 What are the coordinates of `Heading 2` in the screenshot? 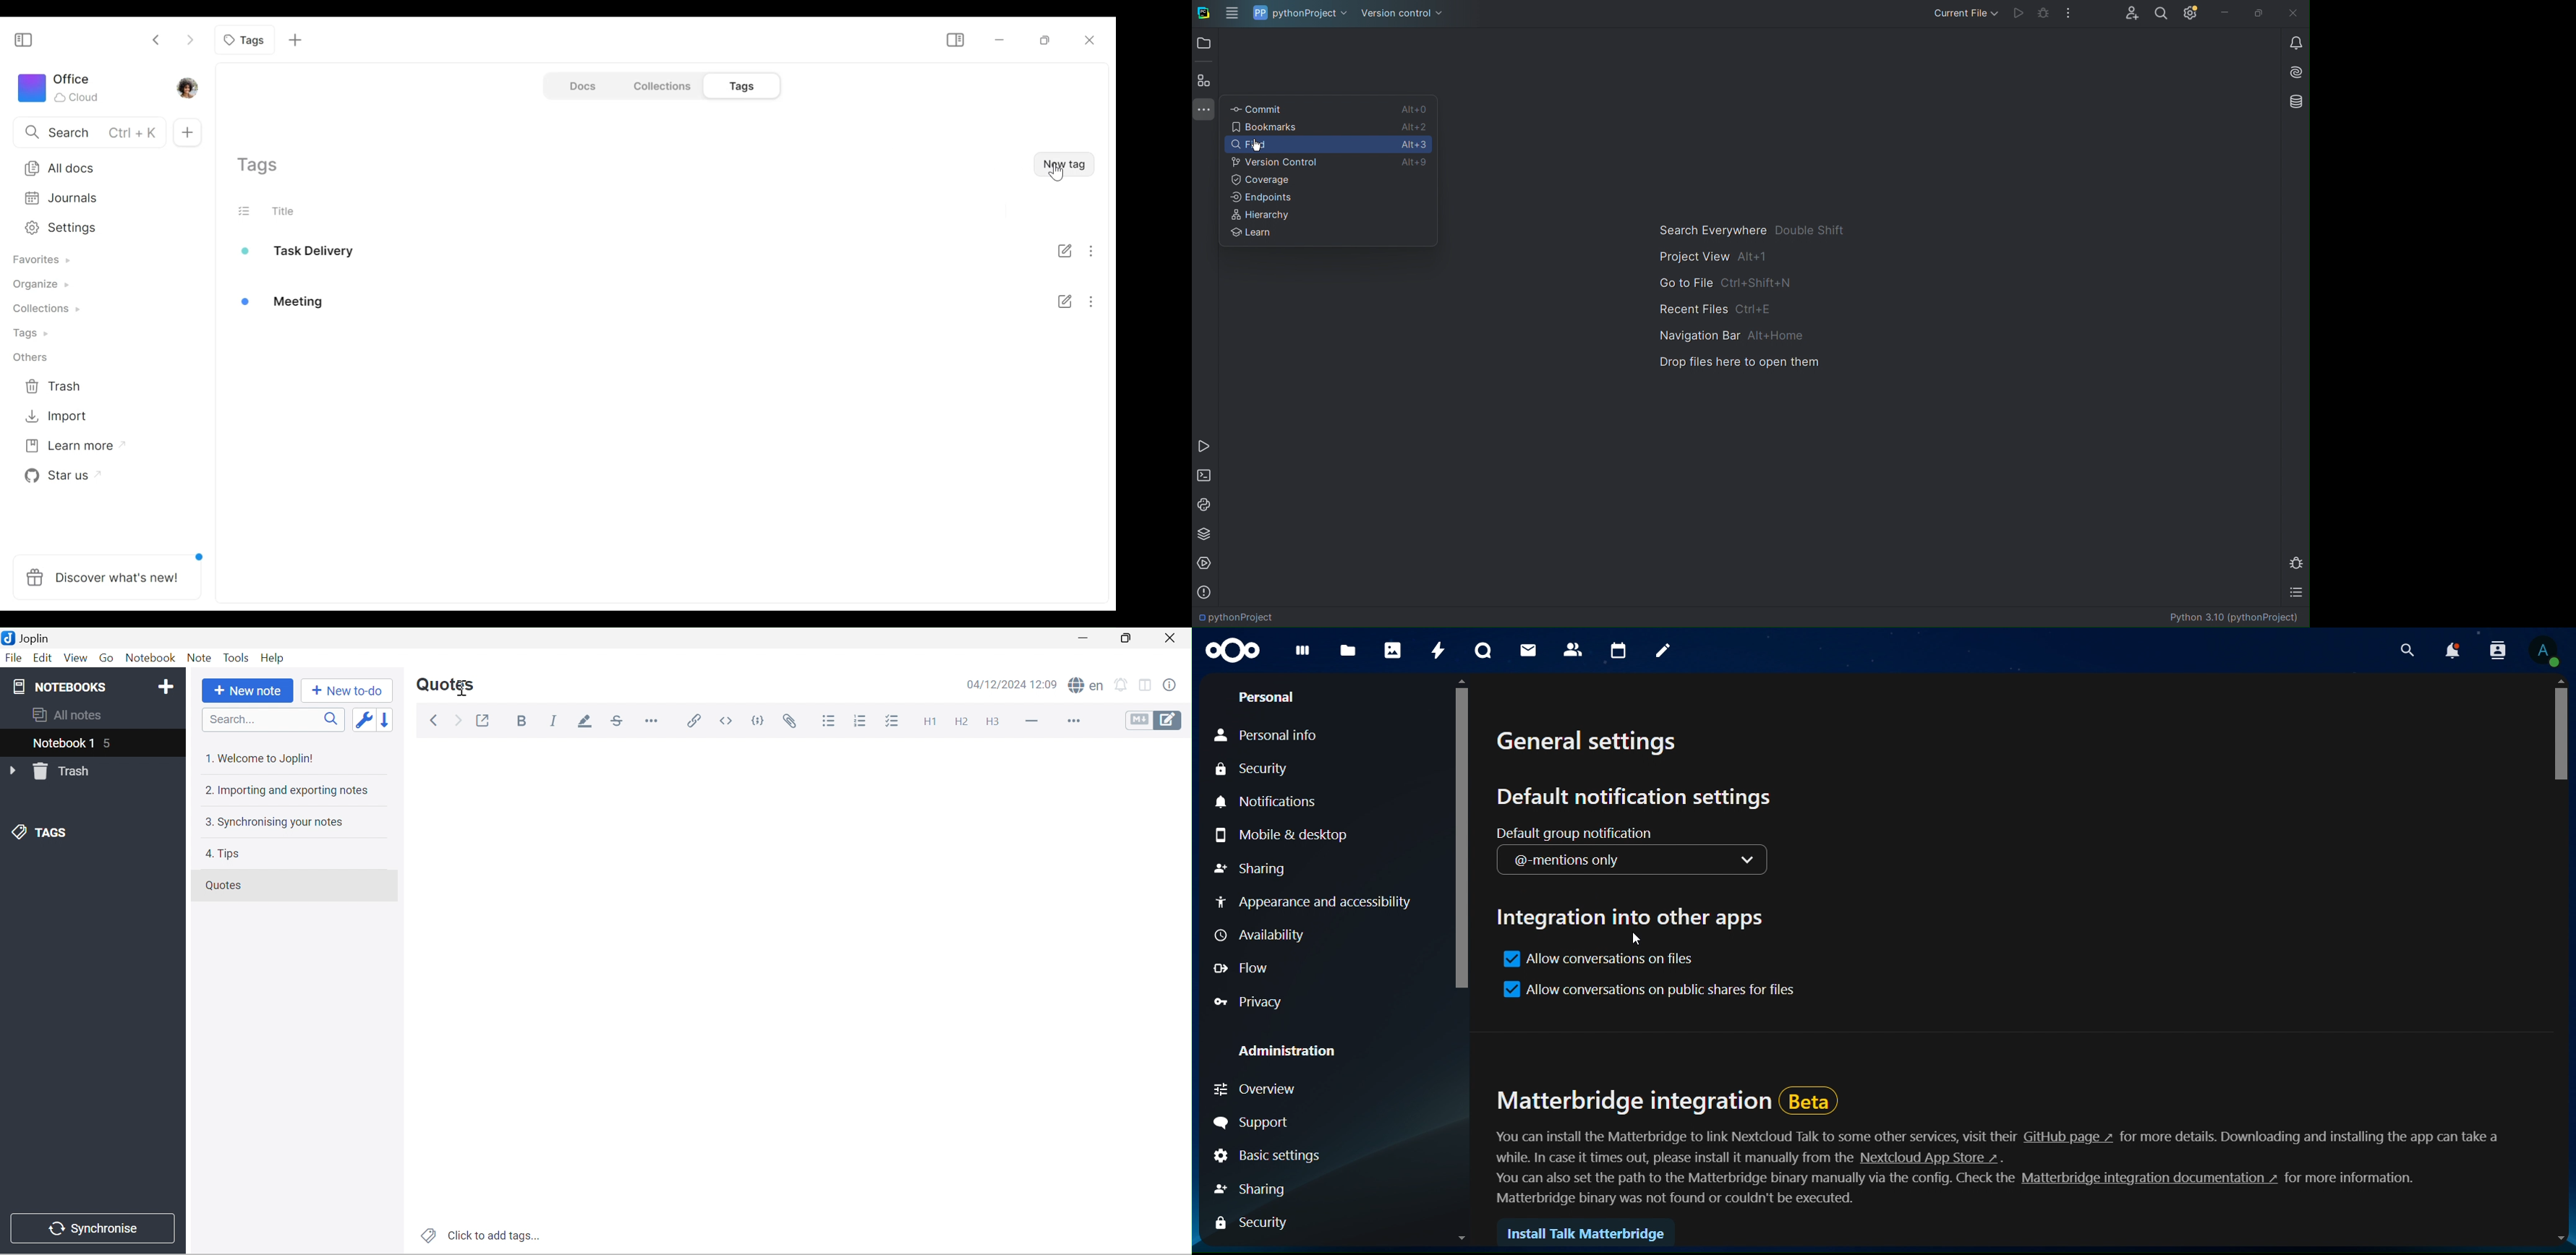 It's located at (965, 721).